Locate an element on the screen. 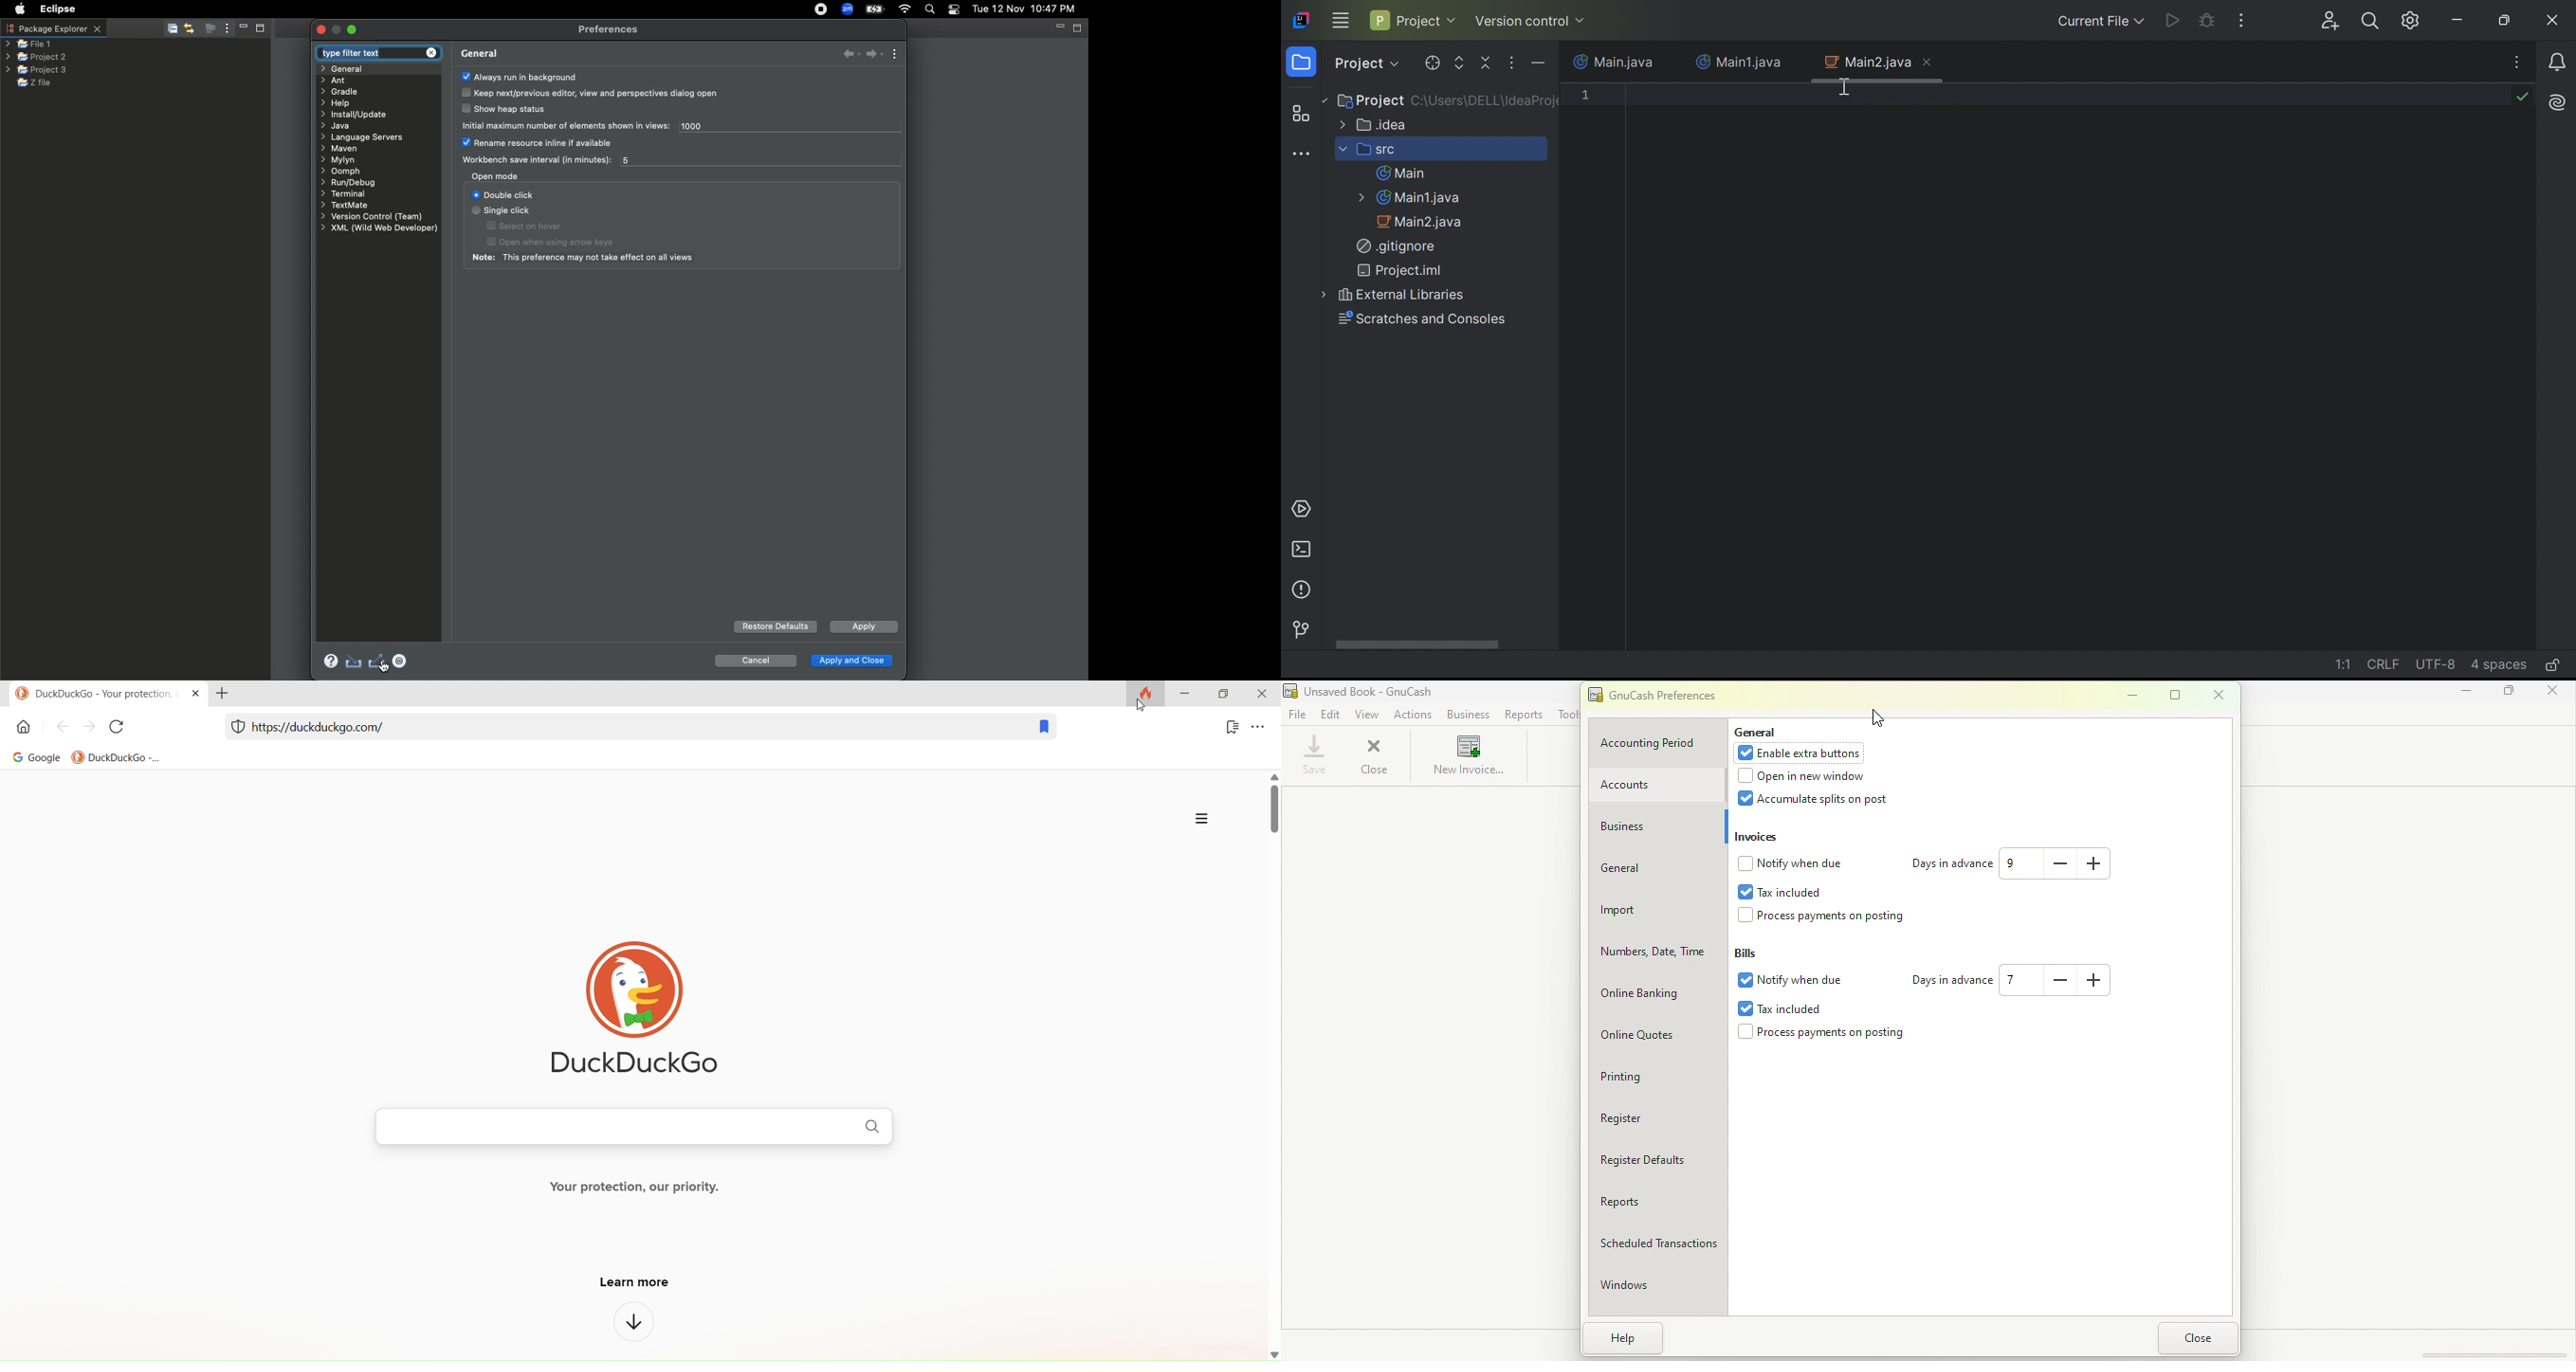 This screenshot has height=1372, width=2576. cursor is located at coordinates (1141, 705).